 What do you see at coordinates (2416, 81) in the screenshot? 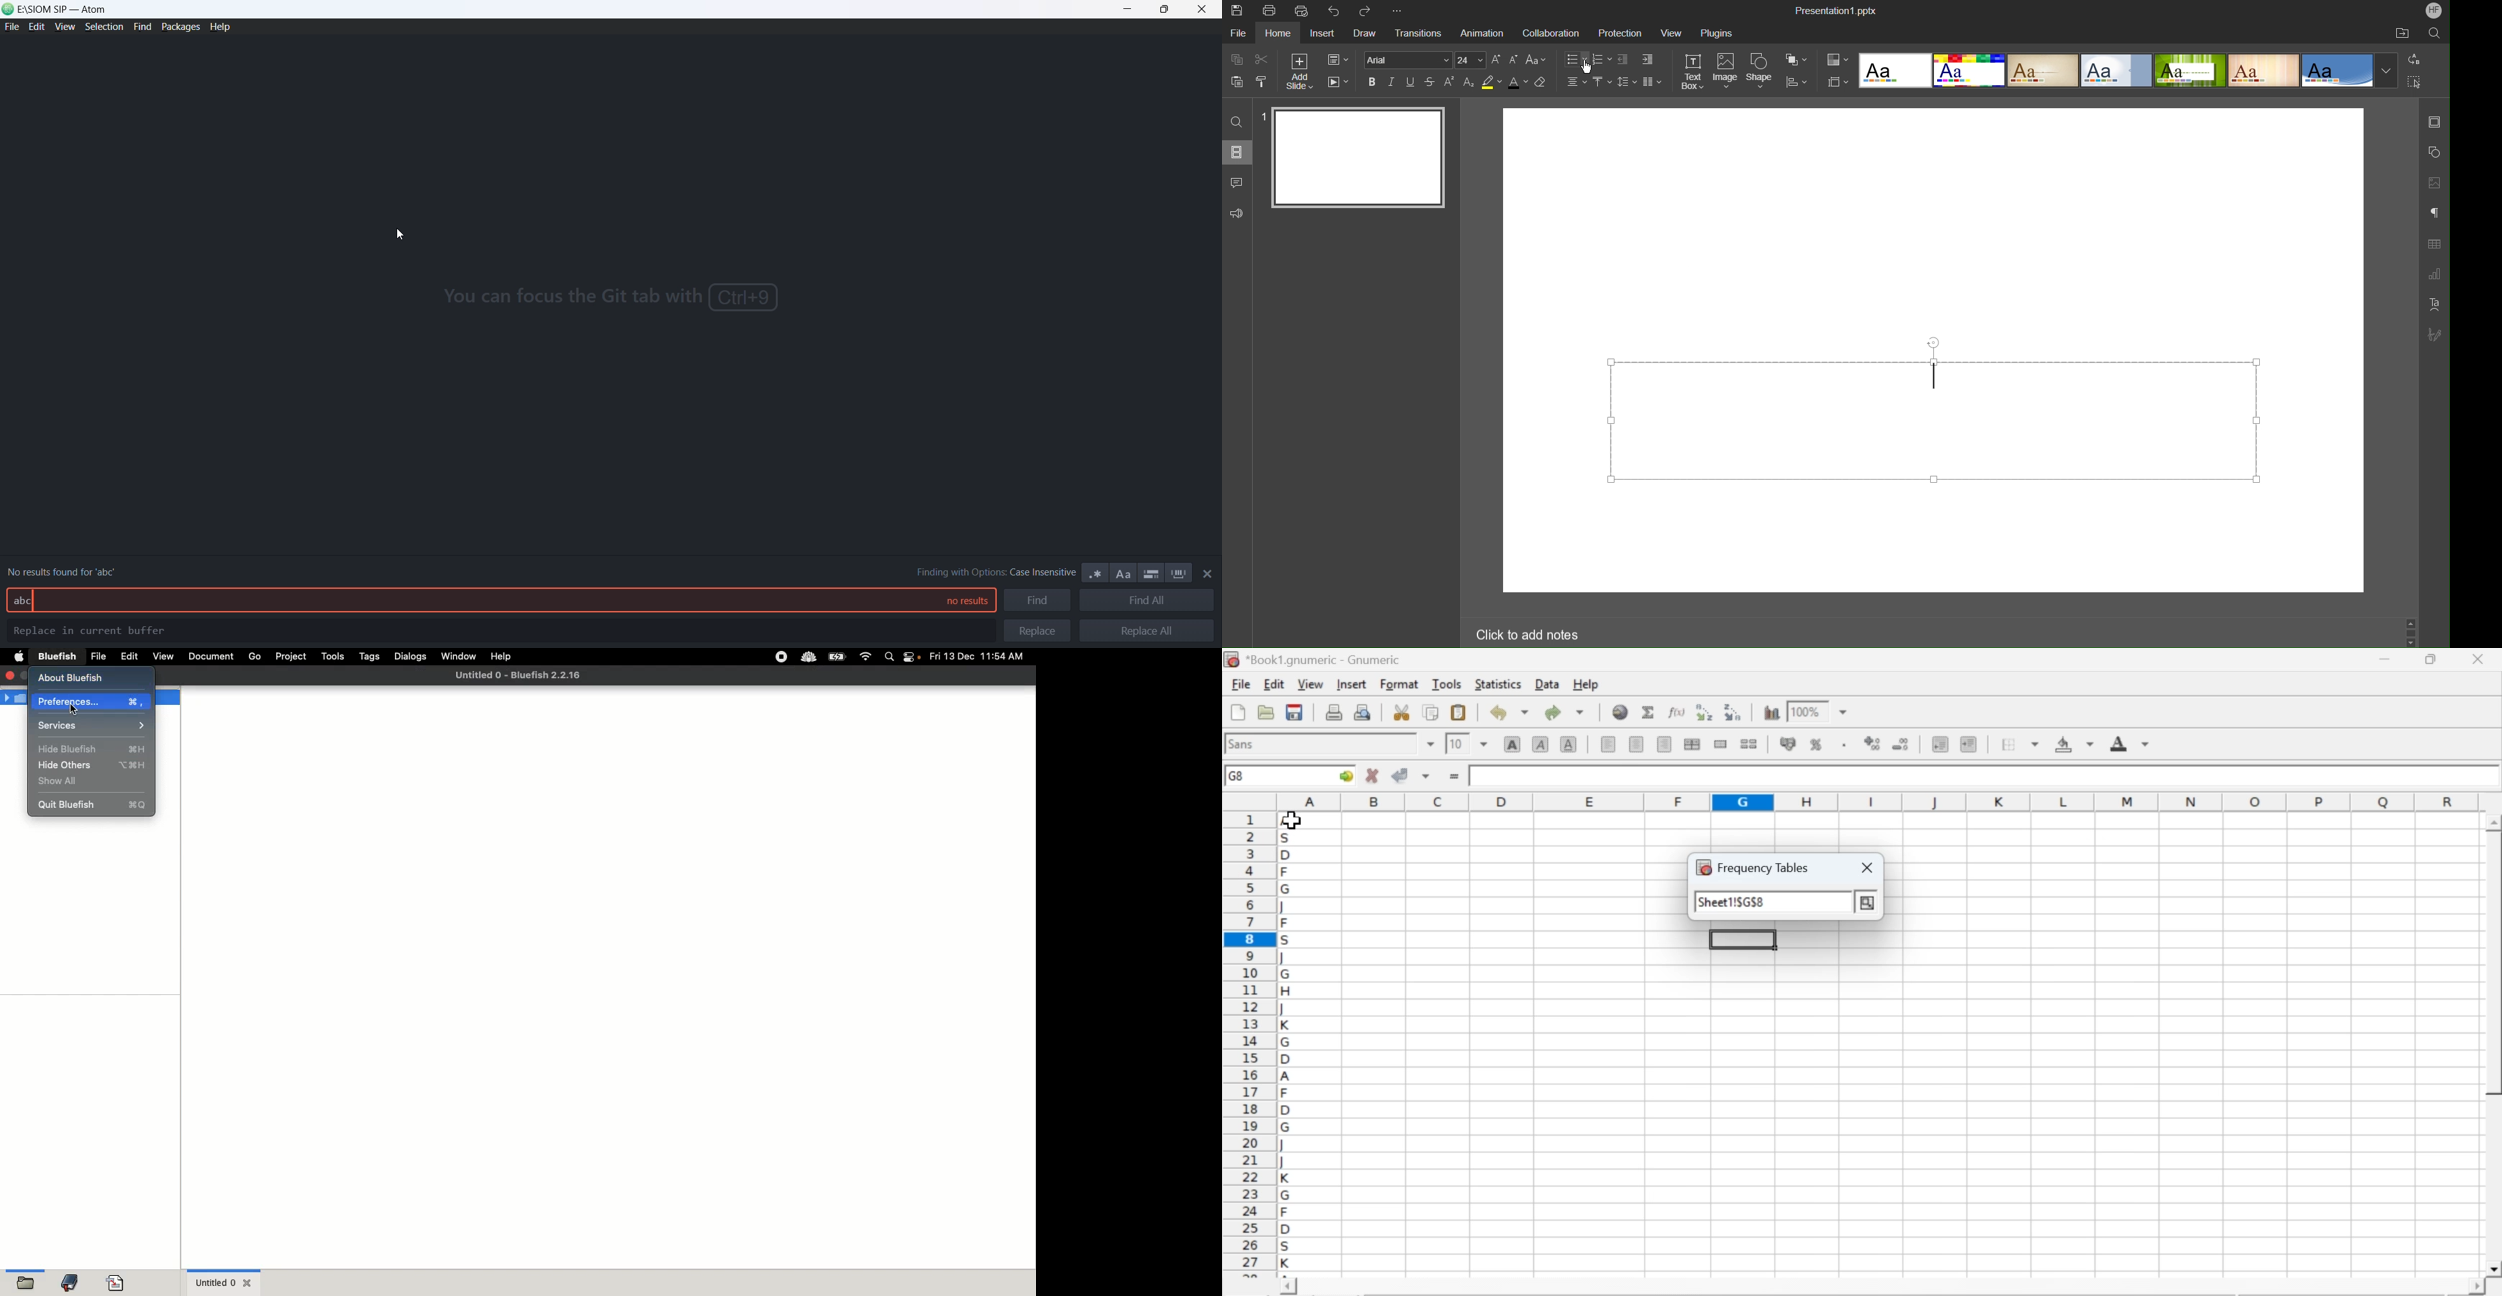
I see `Select All` at bounding box center [2416, 81].